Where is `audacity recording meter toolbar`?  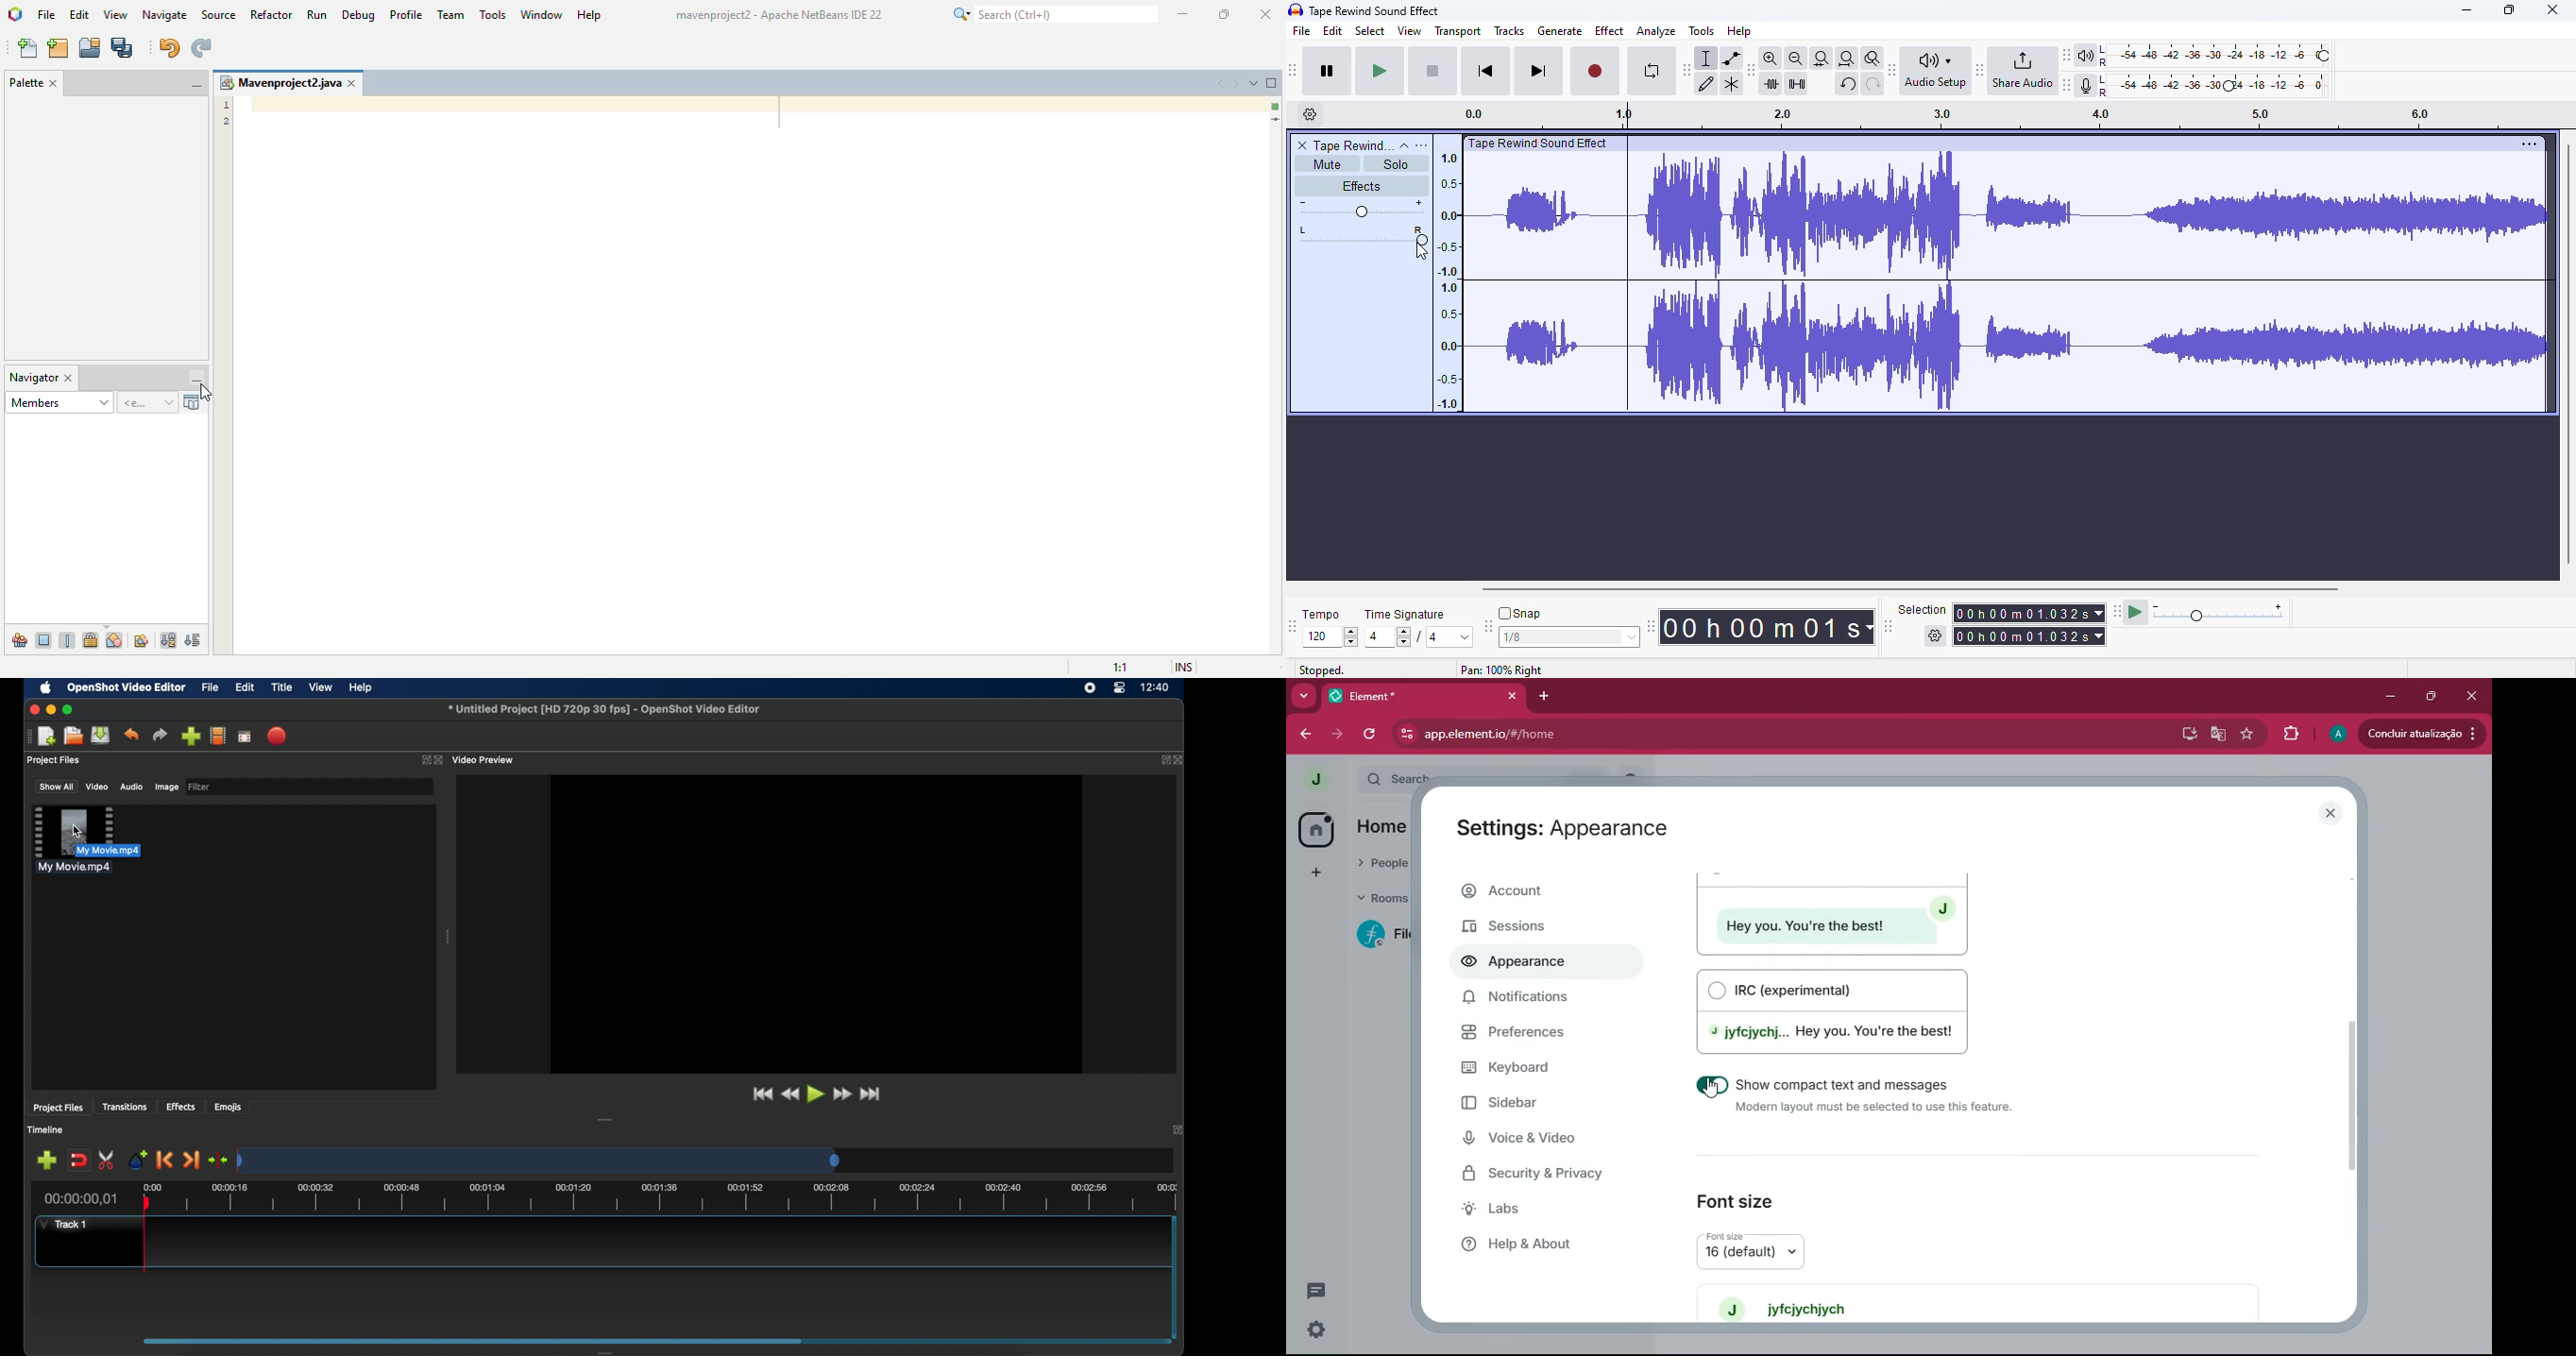
audacity recording meter toolbar is located at coordinates (2067, 85).